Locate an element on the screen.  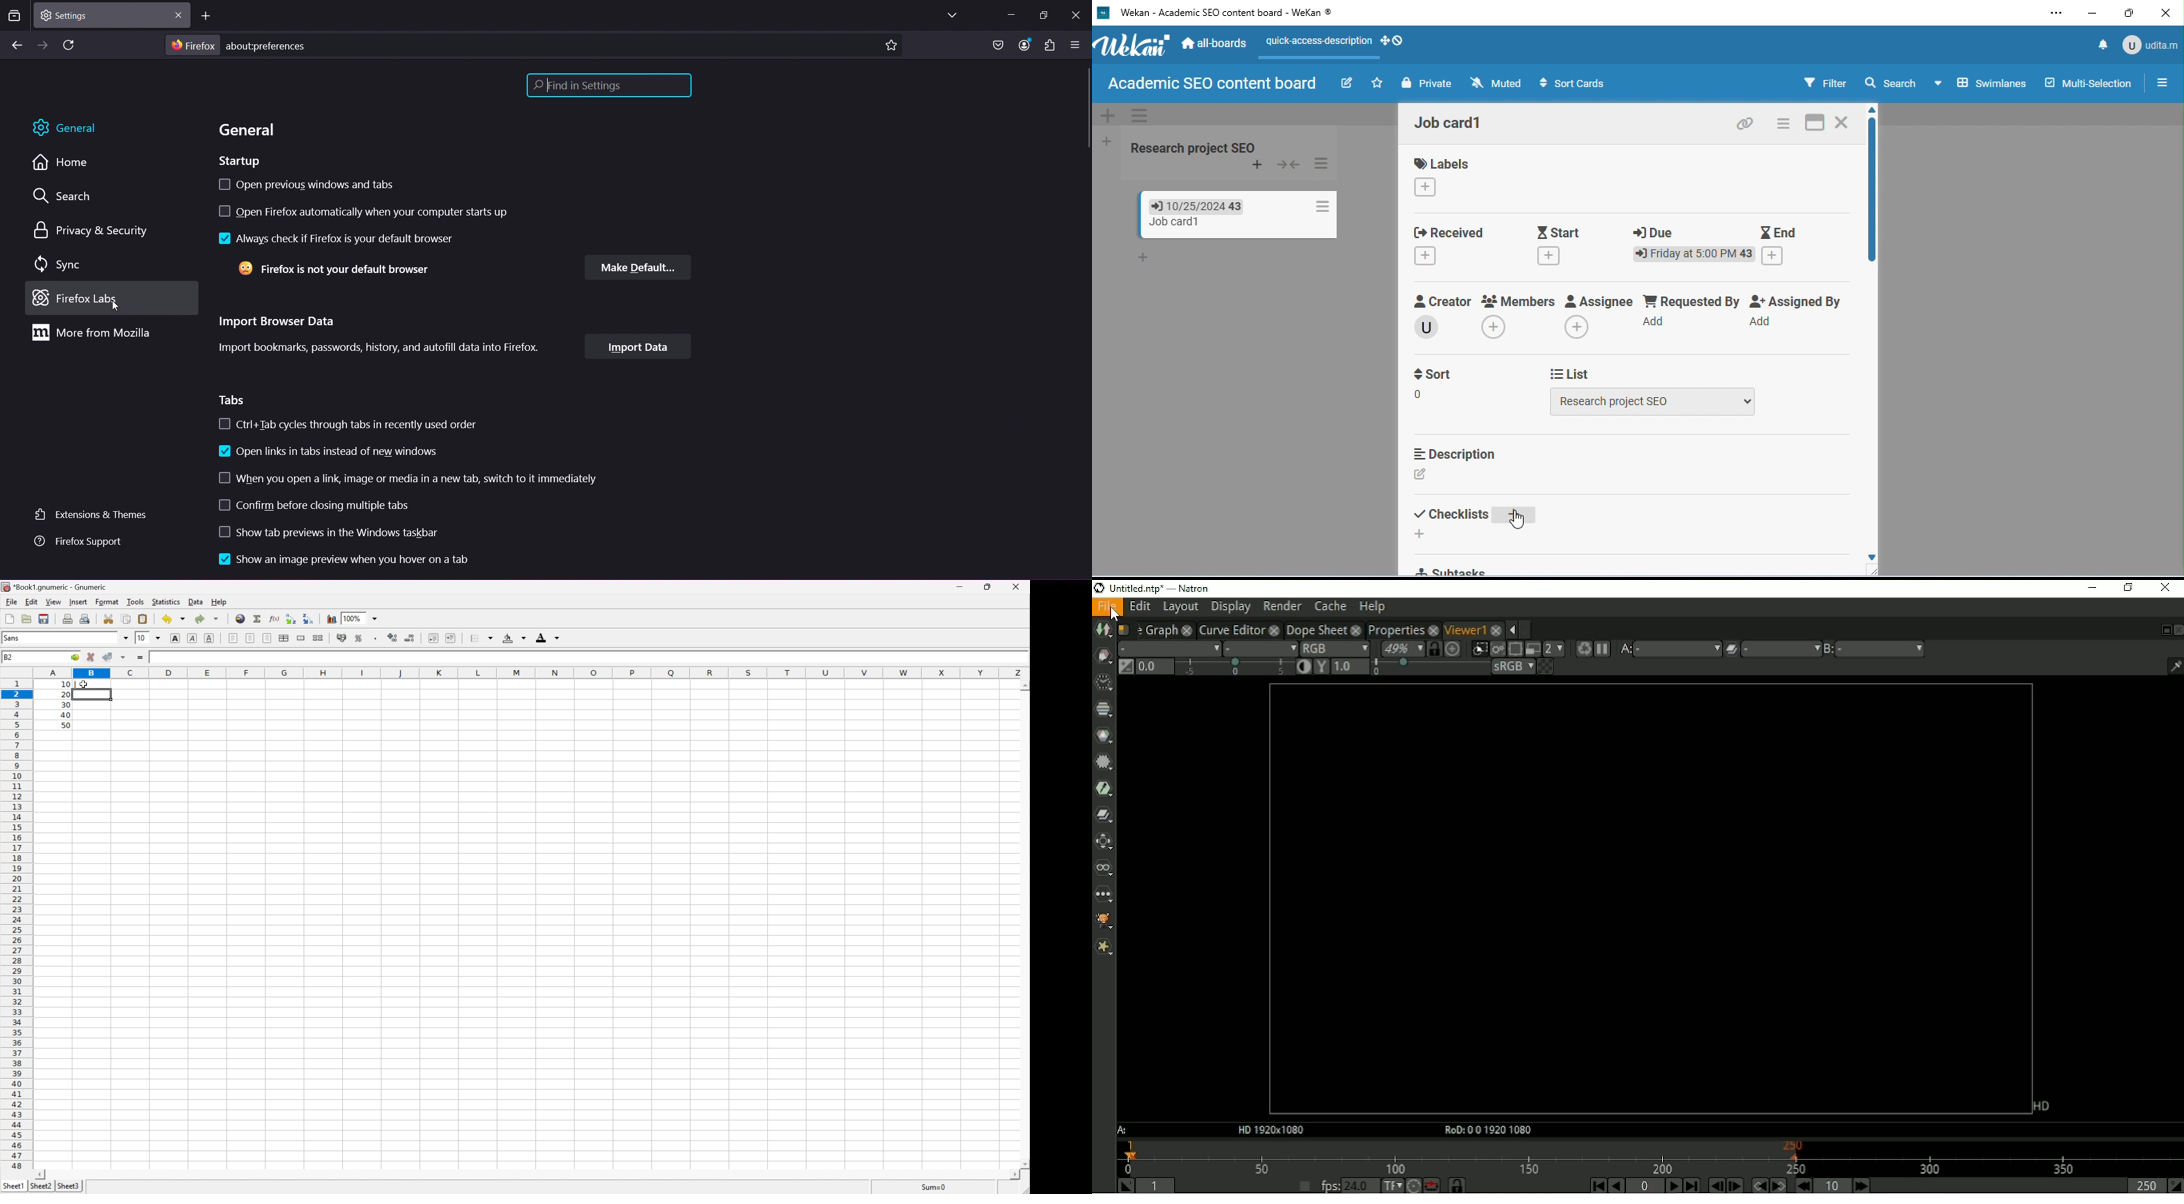
Firefox is not your default browser is located at coordinates (336, 270).